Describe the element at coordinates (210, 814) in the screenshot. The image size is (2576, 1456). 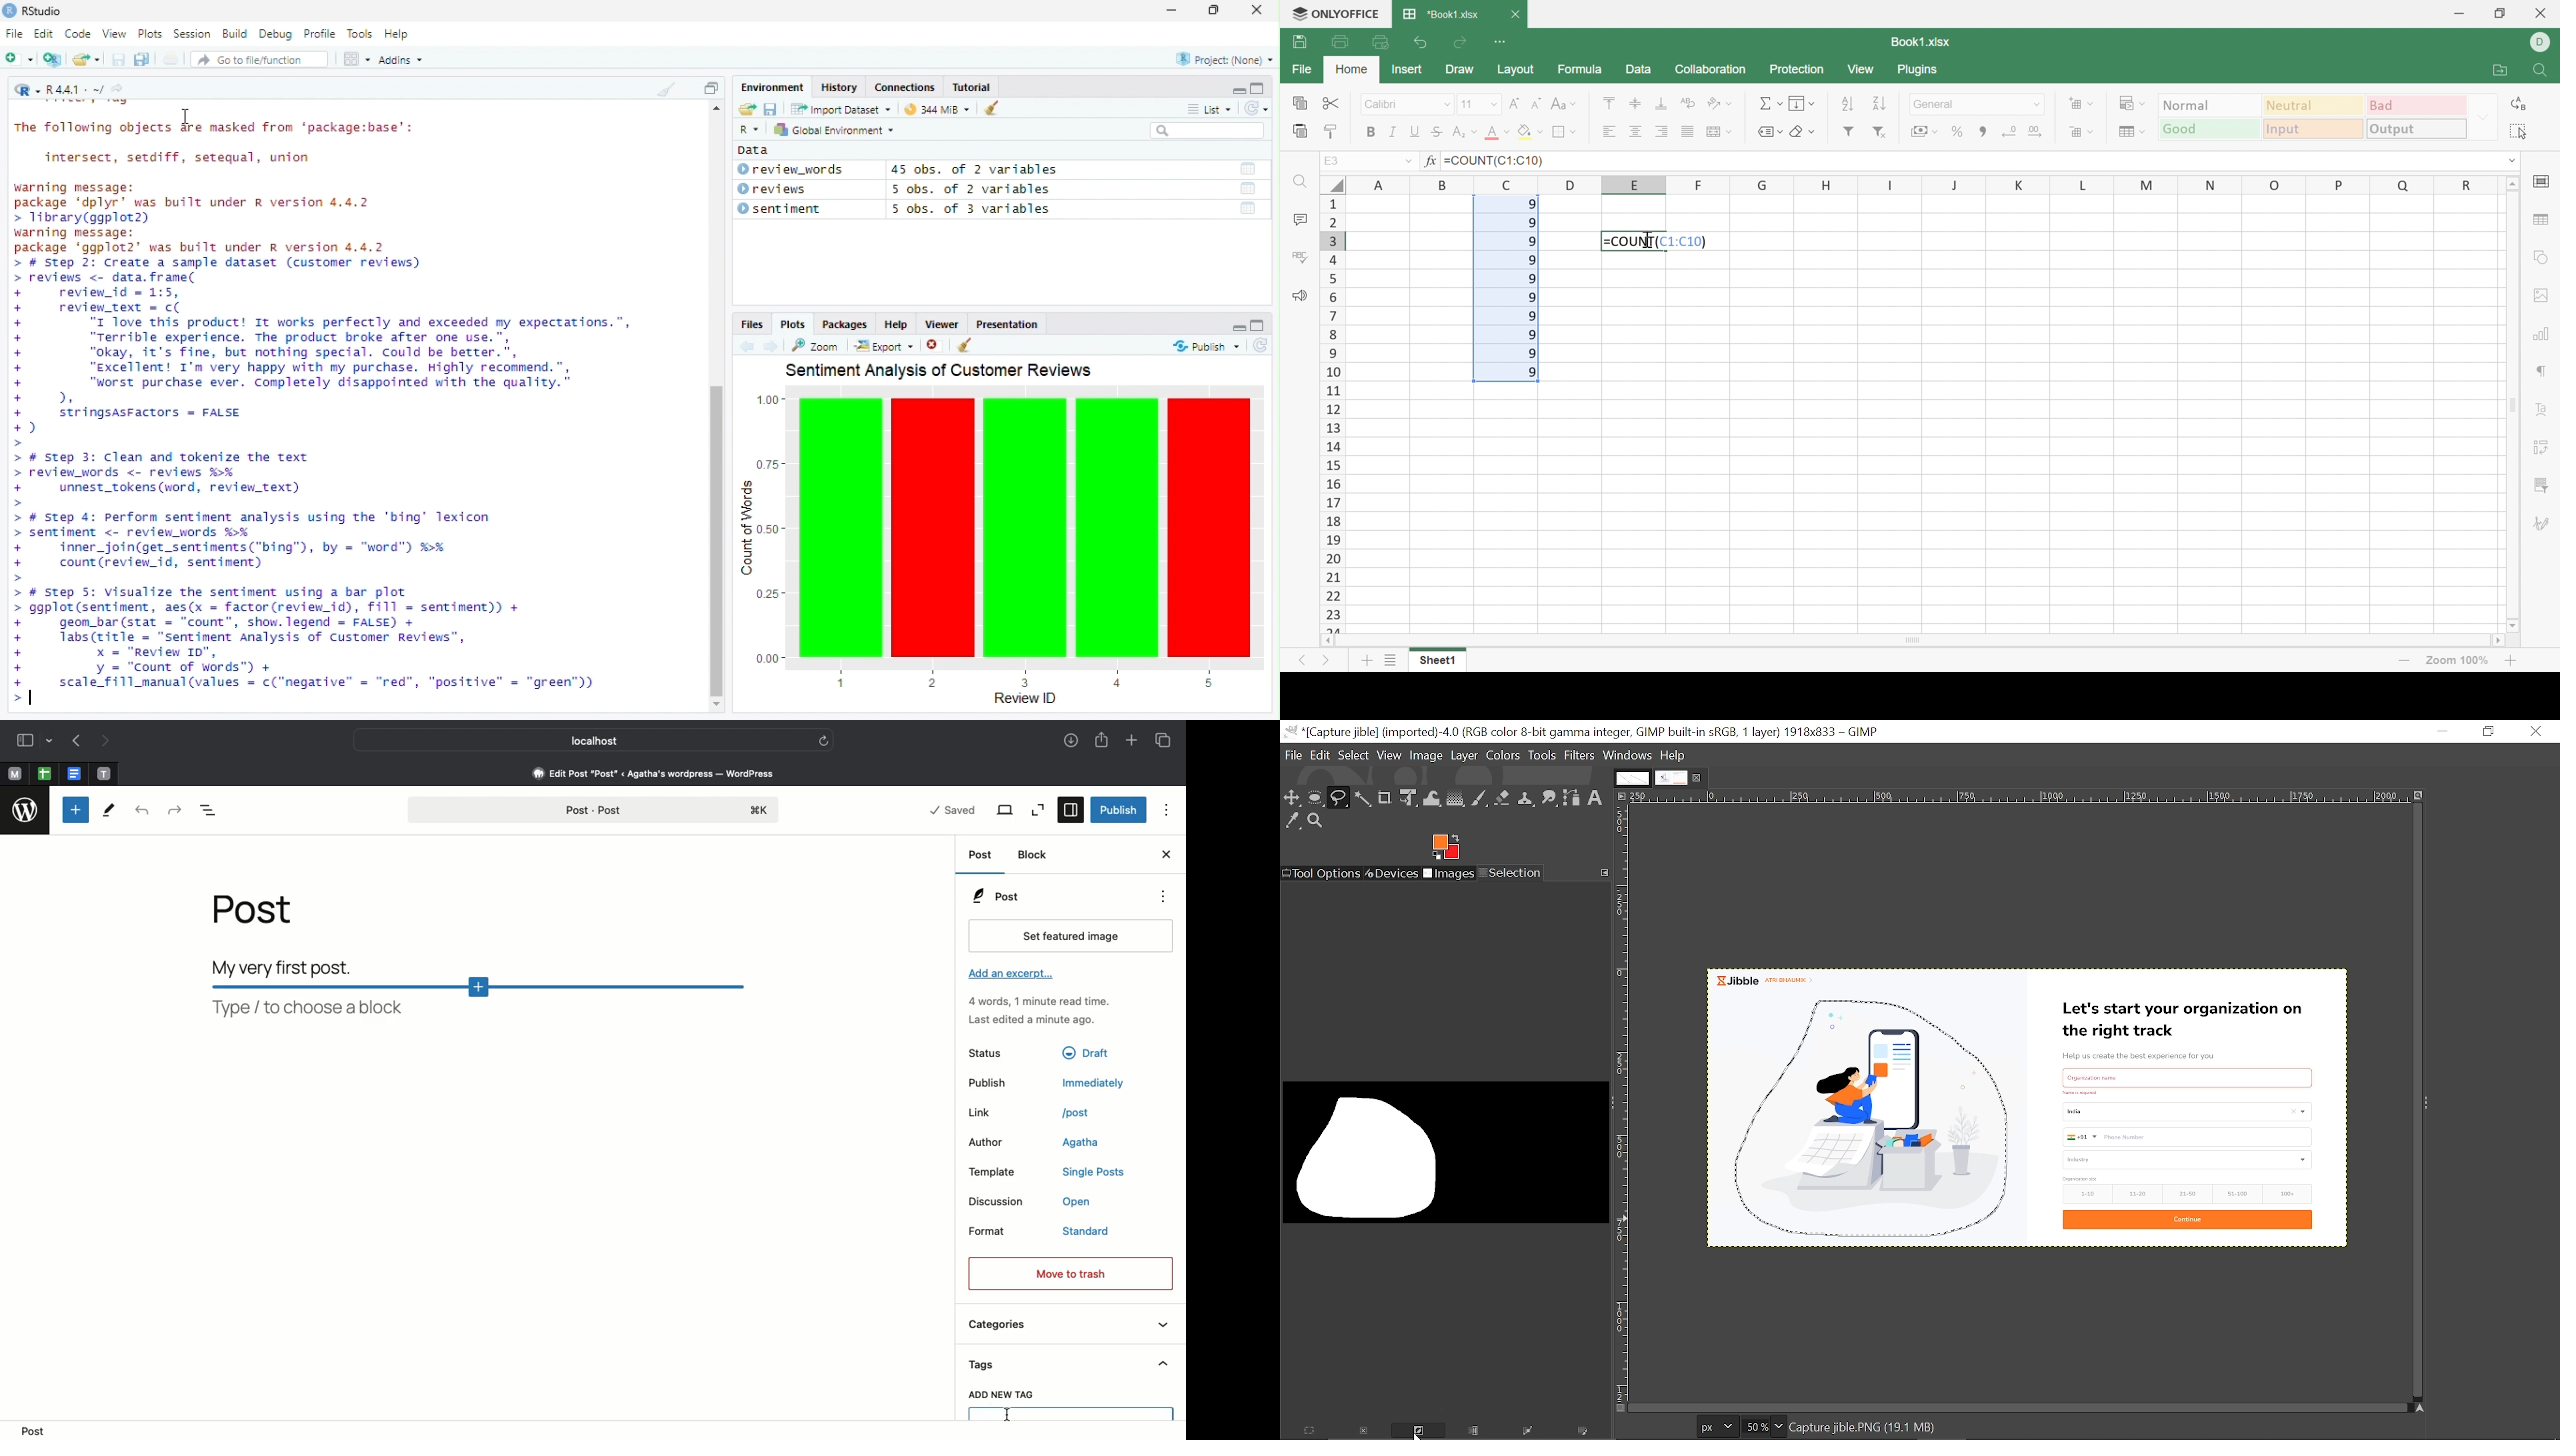
I see `Document overview` at that location.